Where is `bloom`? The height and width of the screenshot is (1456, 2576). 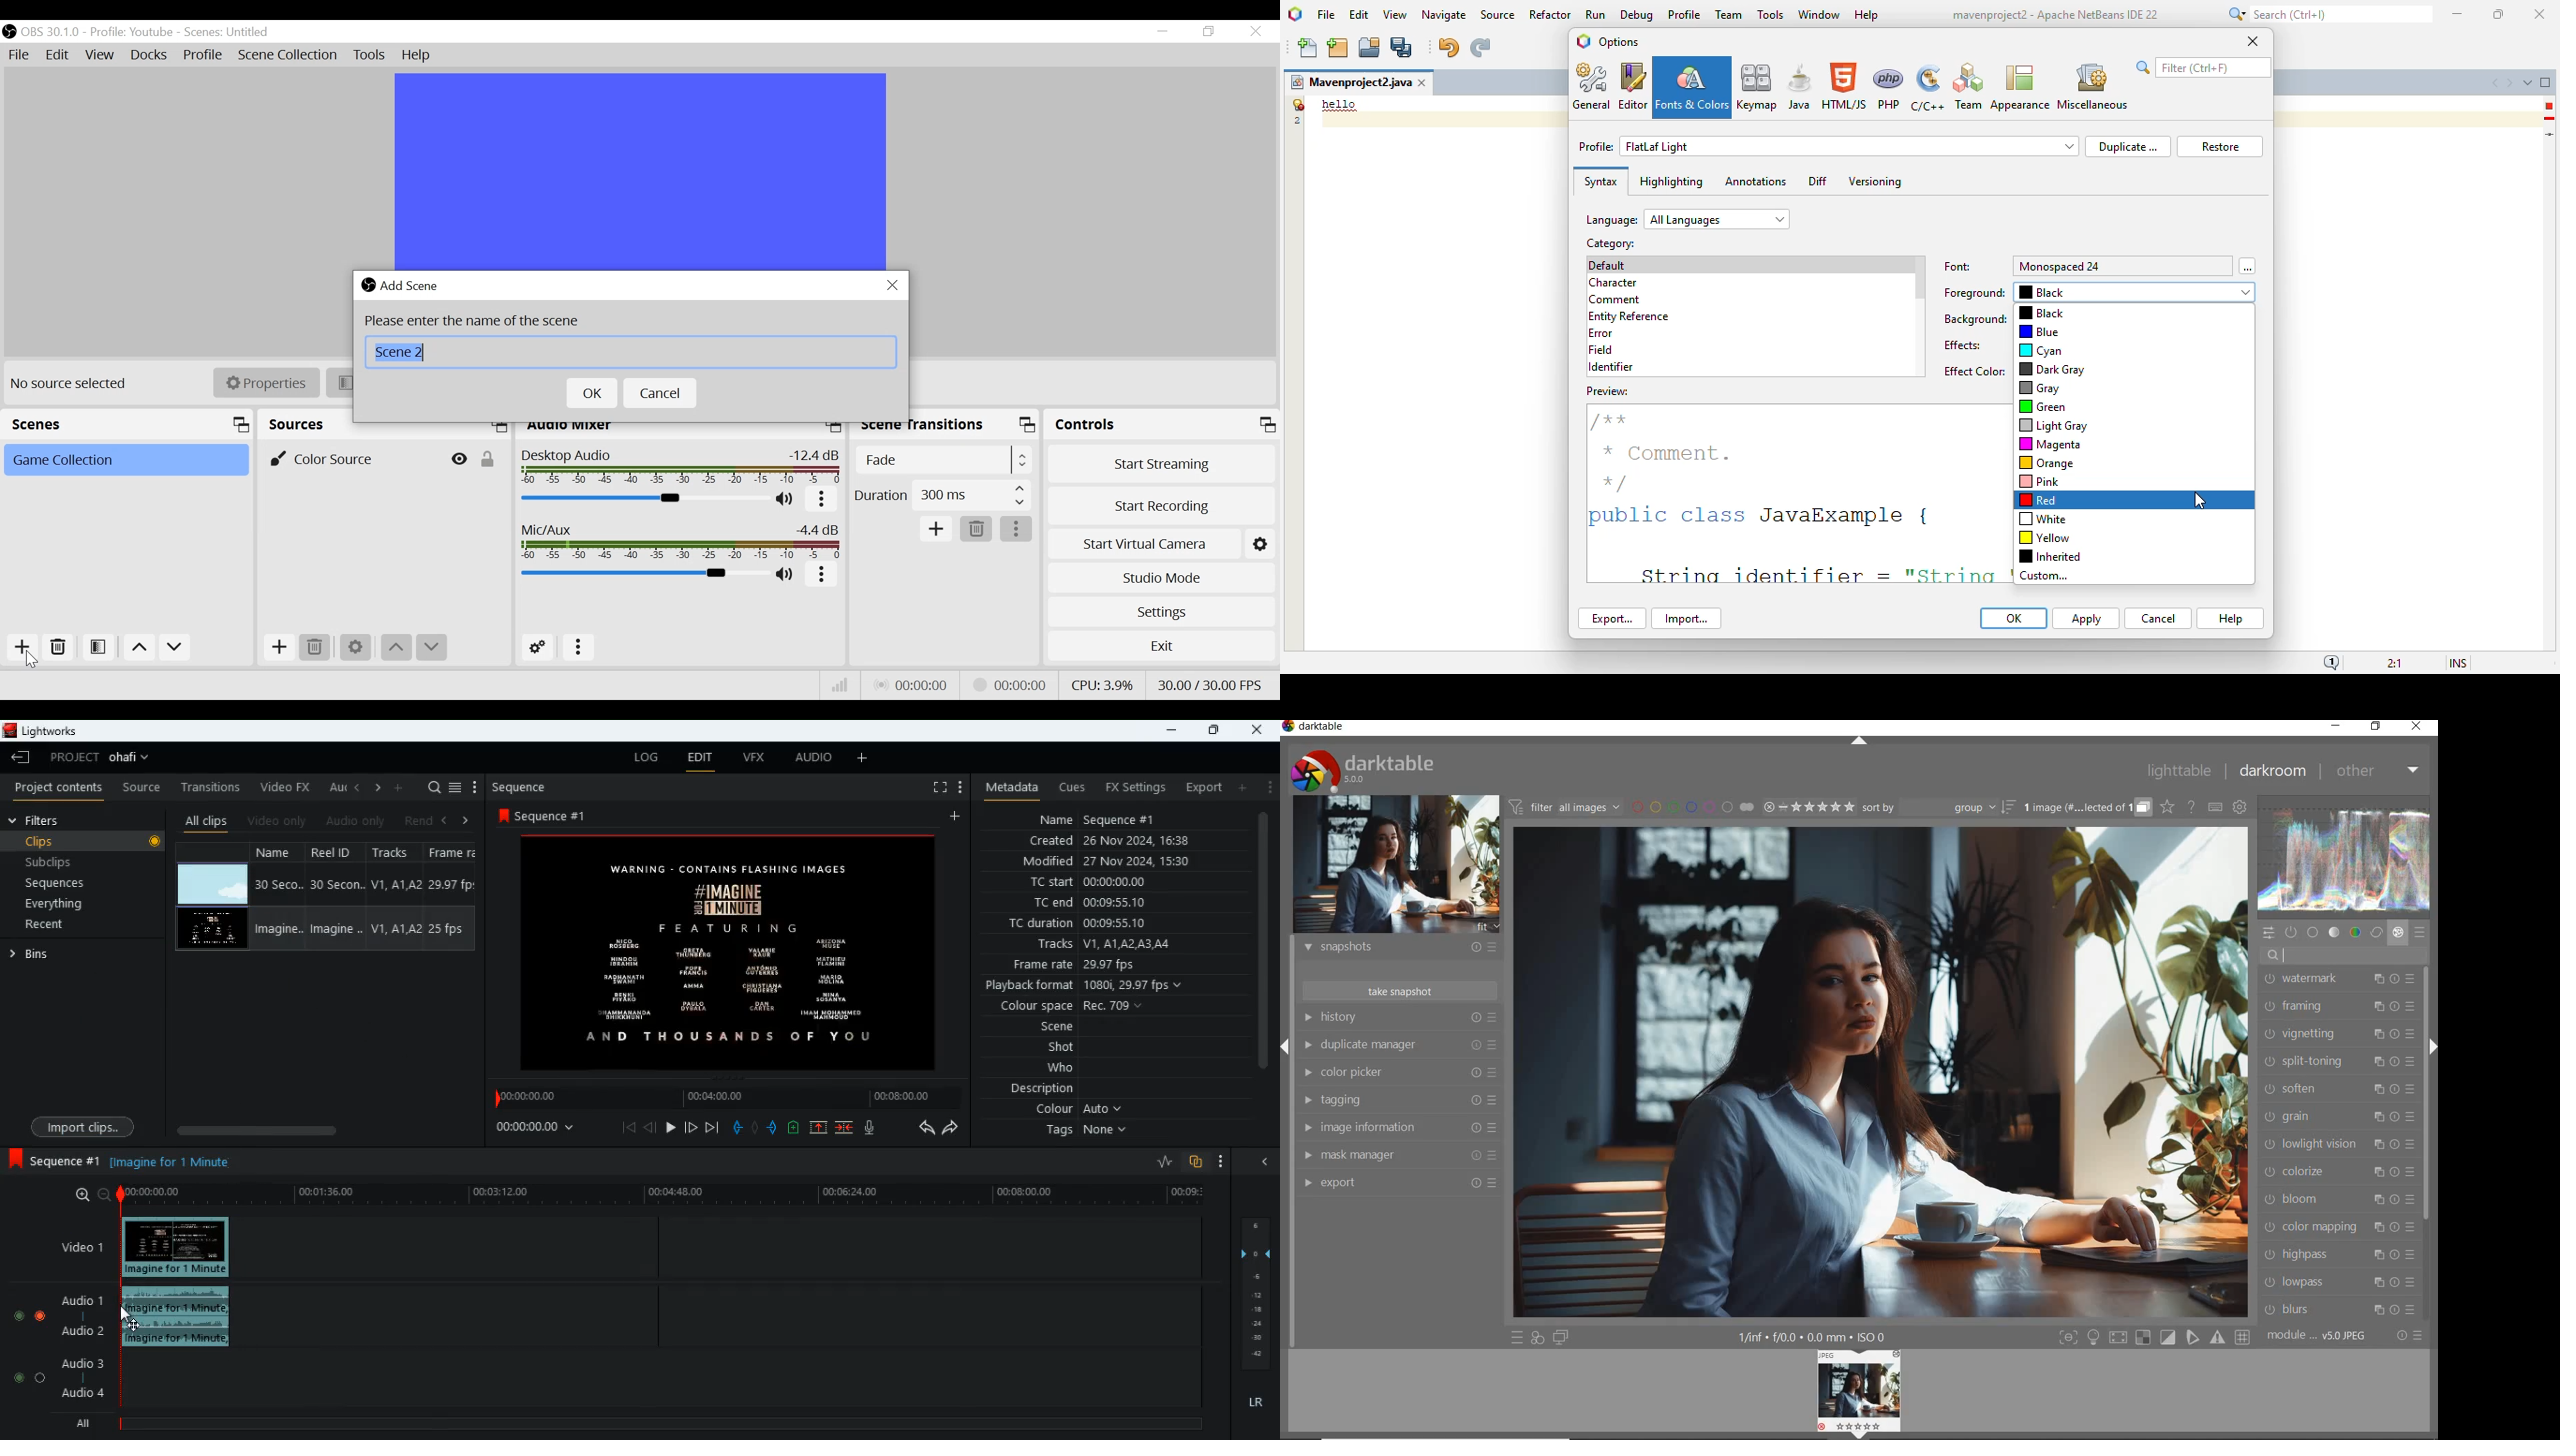 bloom is located at coordinates (2340, 1199).